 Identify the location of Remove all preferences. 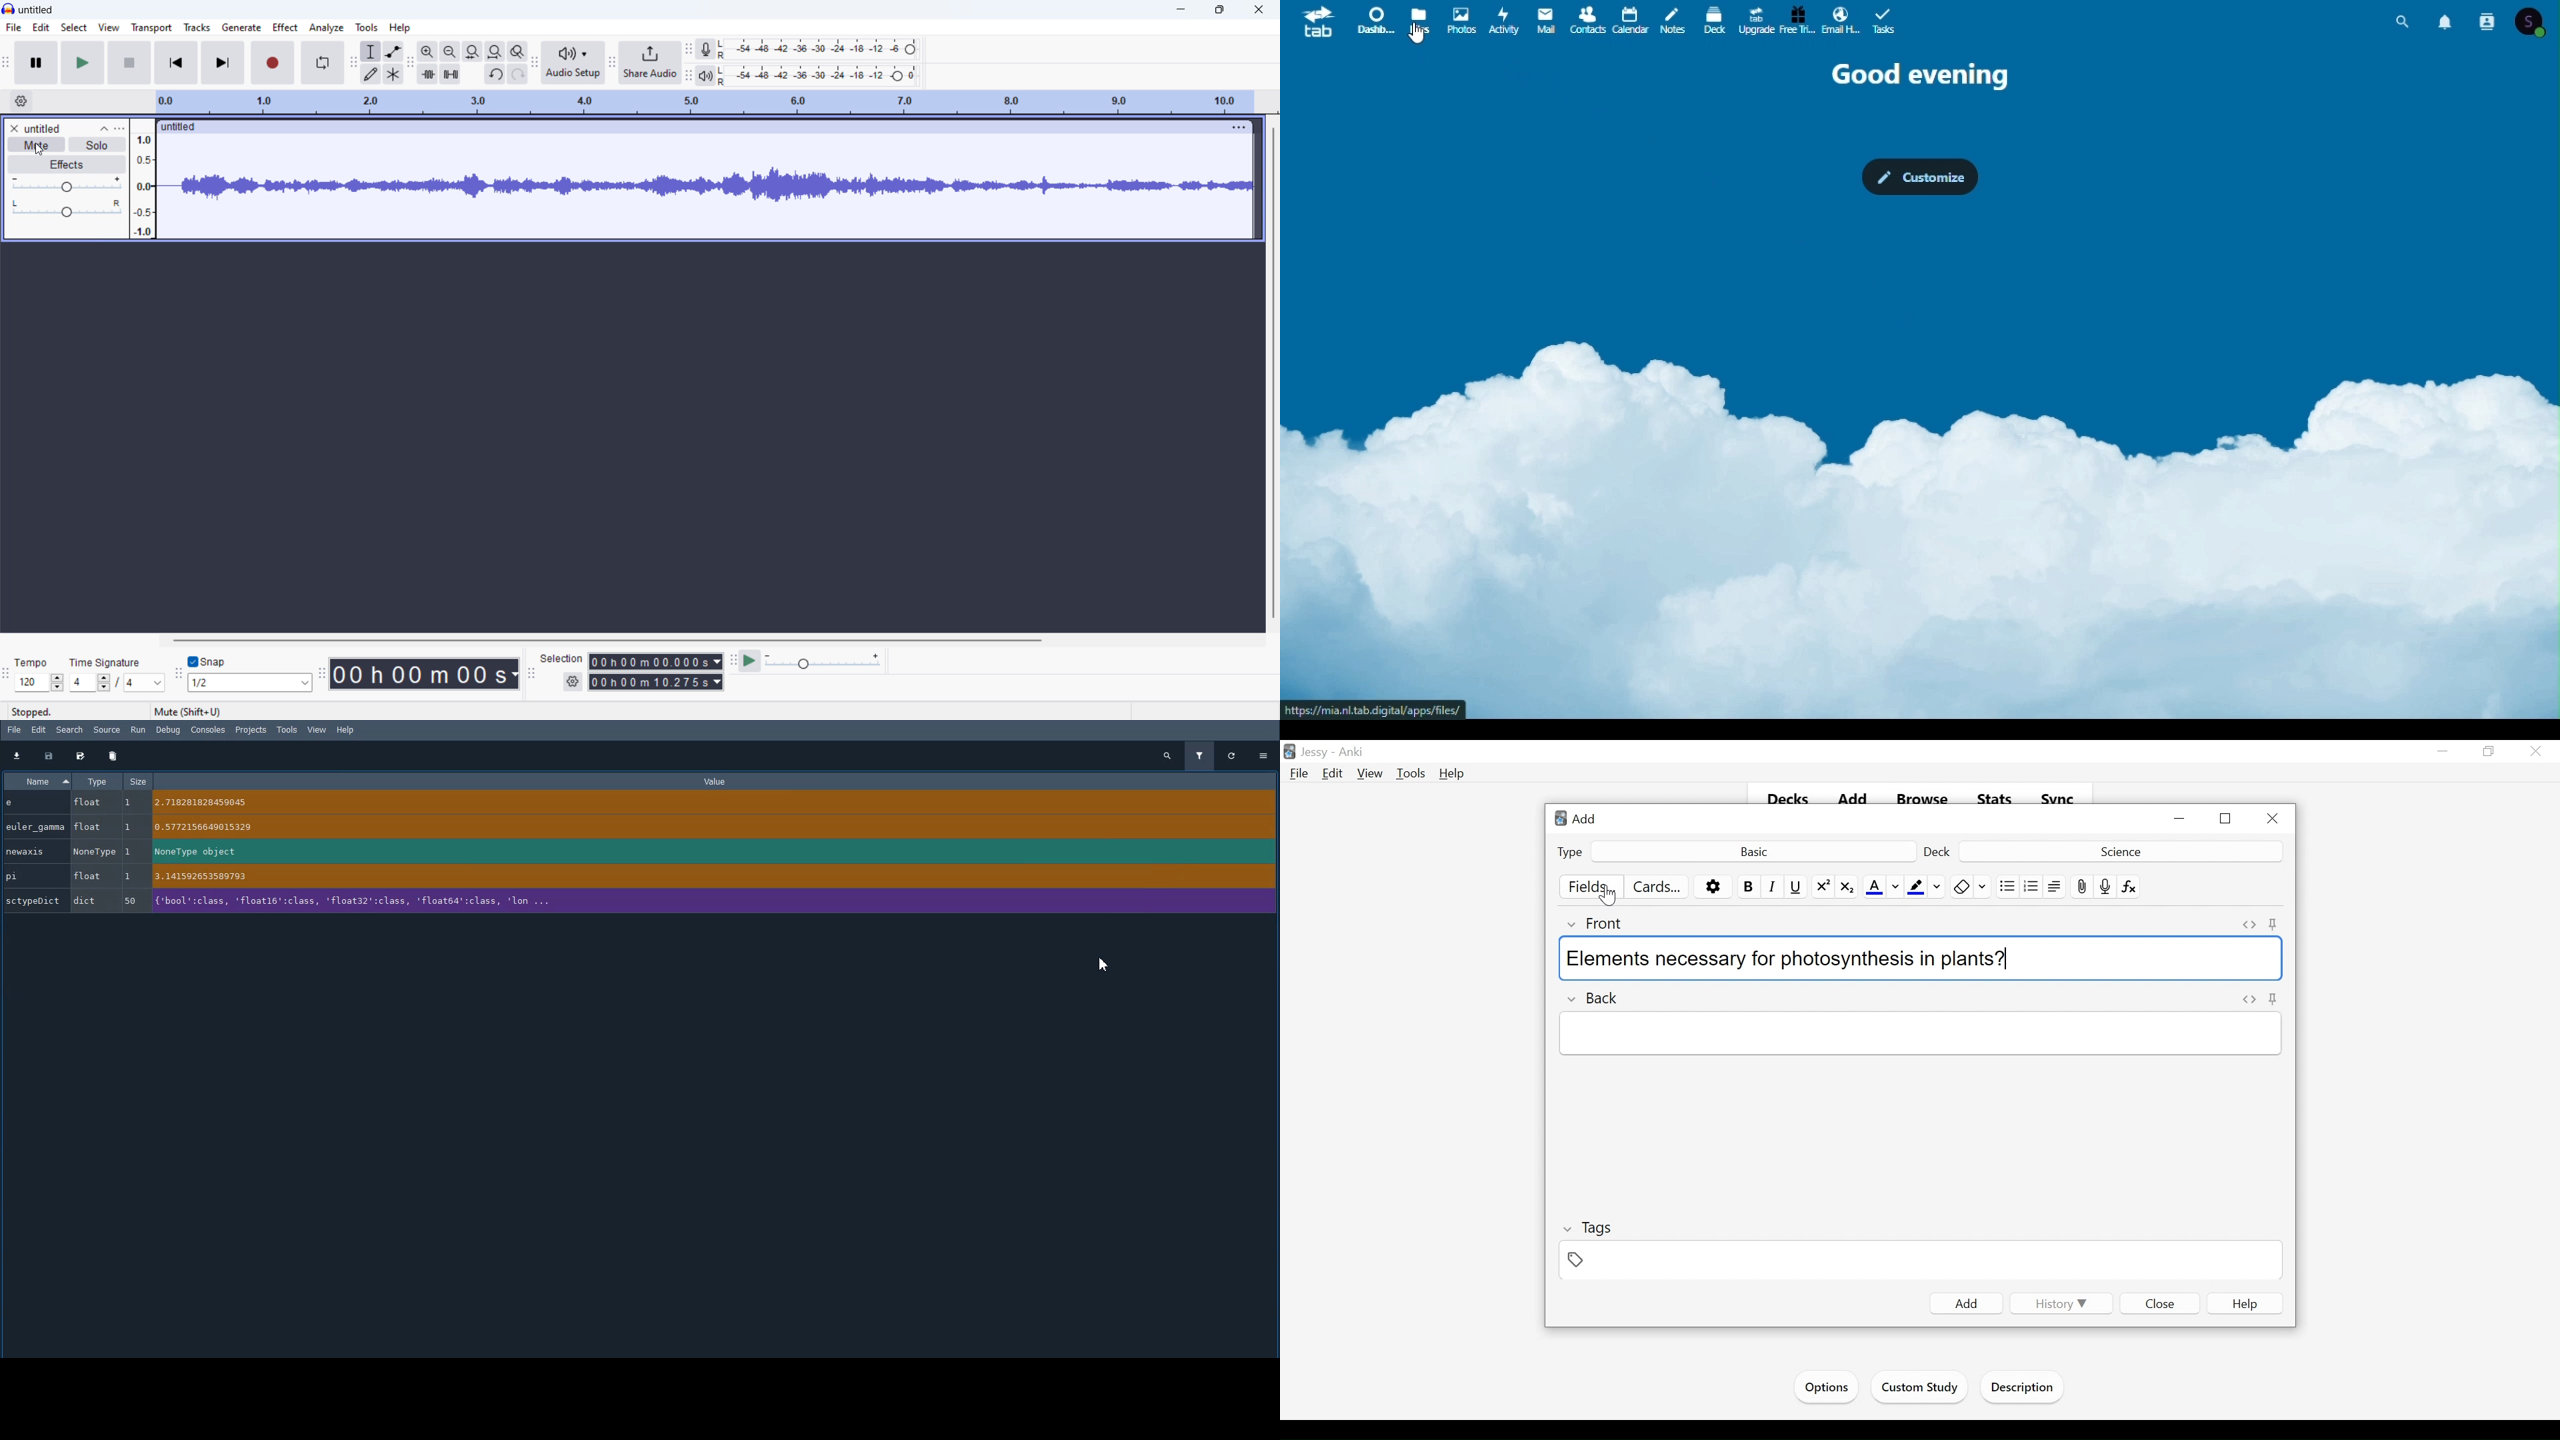
(113, 756).